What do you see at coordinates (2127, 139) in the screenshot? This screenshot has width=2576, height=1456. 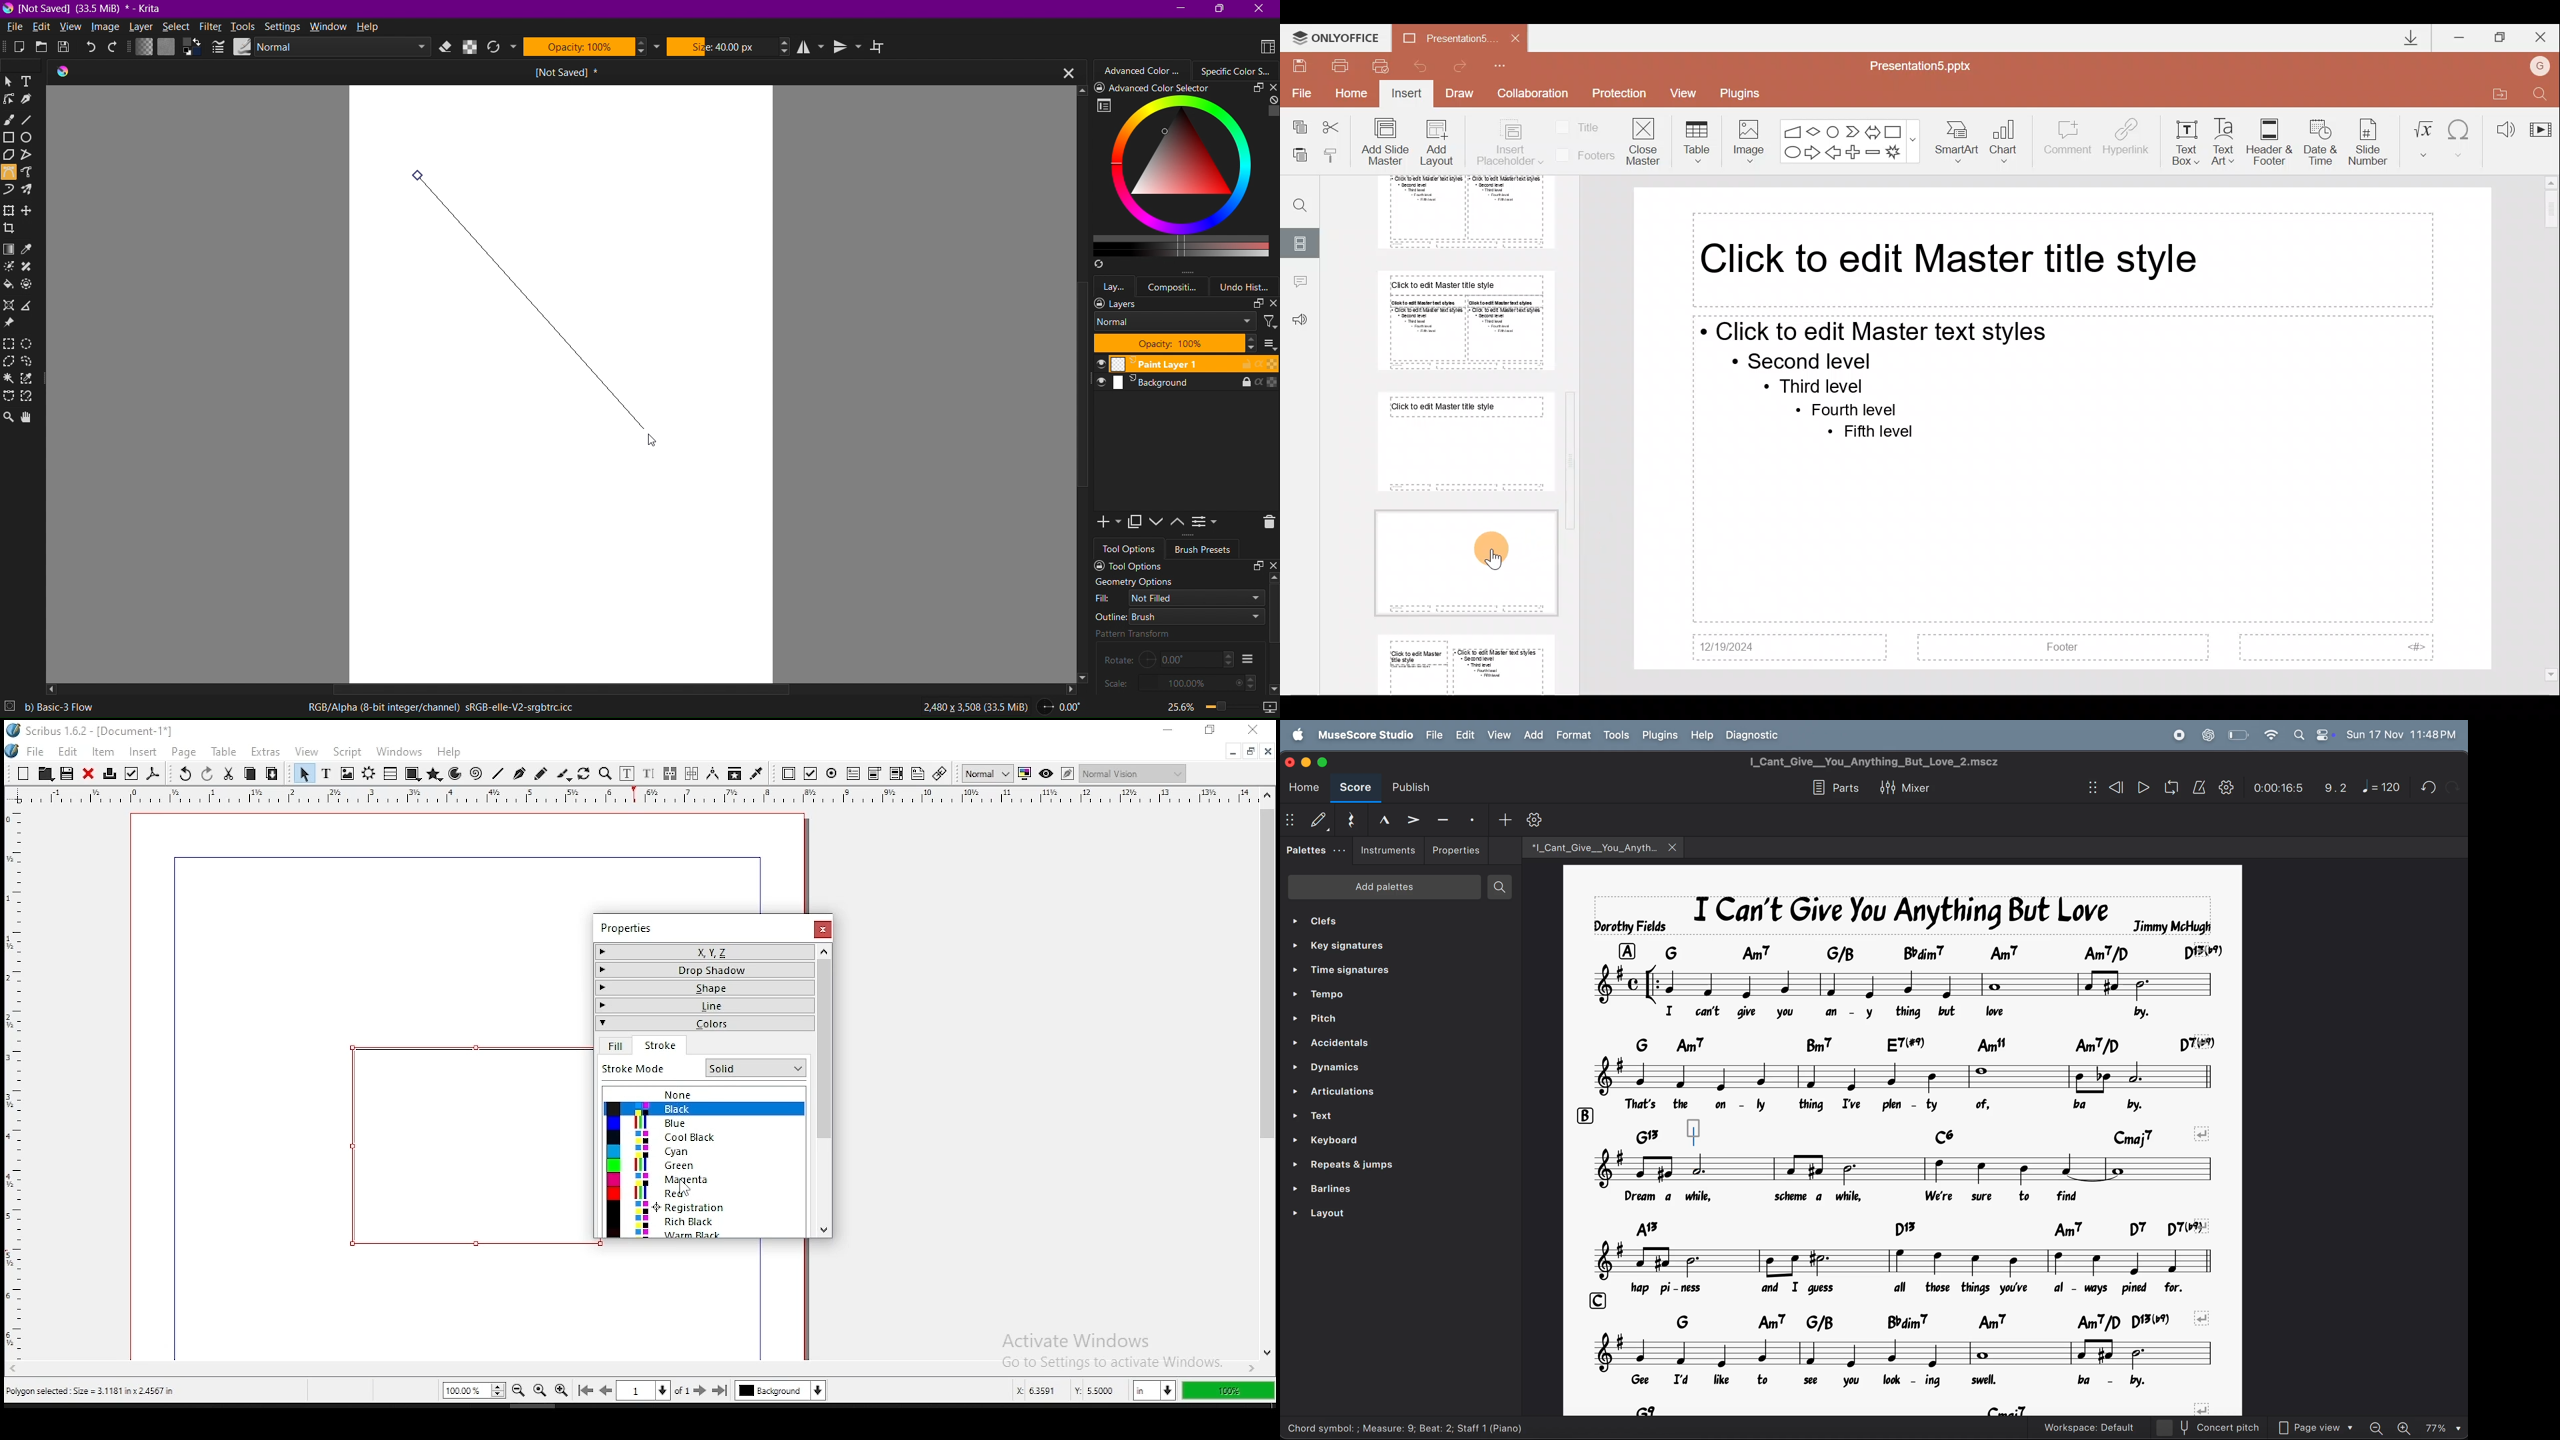 I see `Hyperlink` at bounding box center [2127, 139].